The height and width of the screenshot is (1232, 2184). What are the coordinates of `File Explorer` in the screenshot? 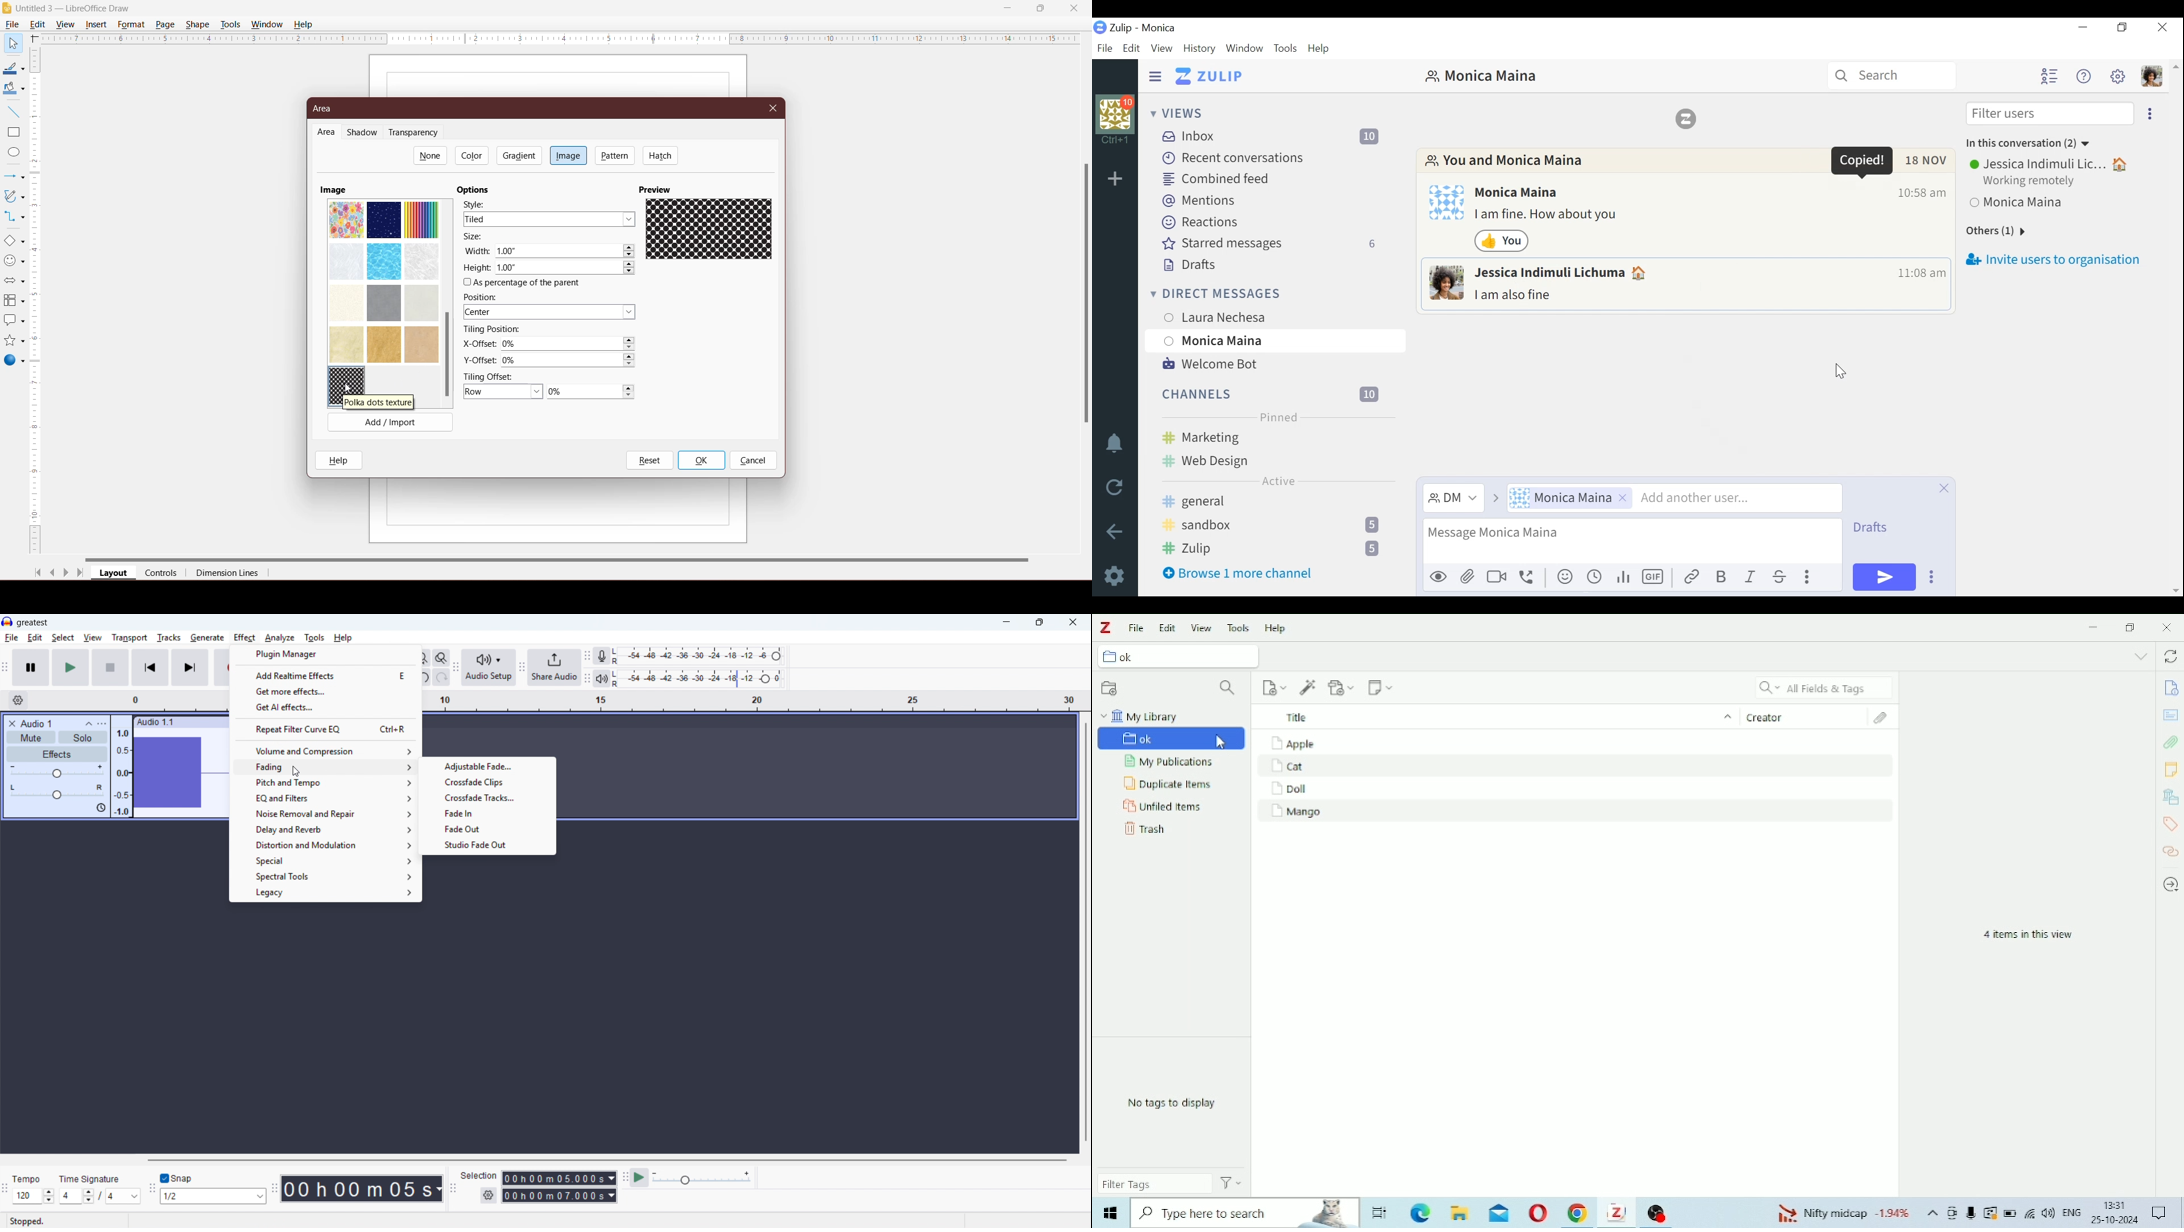 It's located at (1462, 1213).